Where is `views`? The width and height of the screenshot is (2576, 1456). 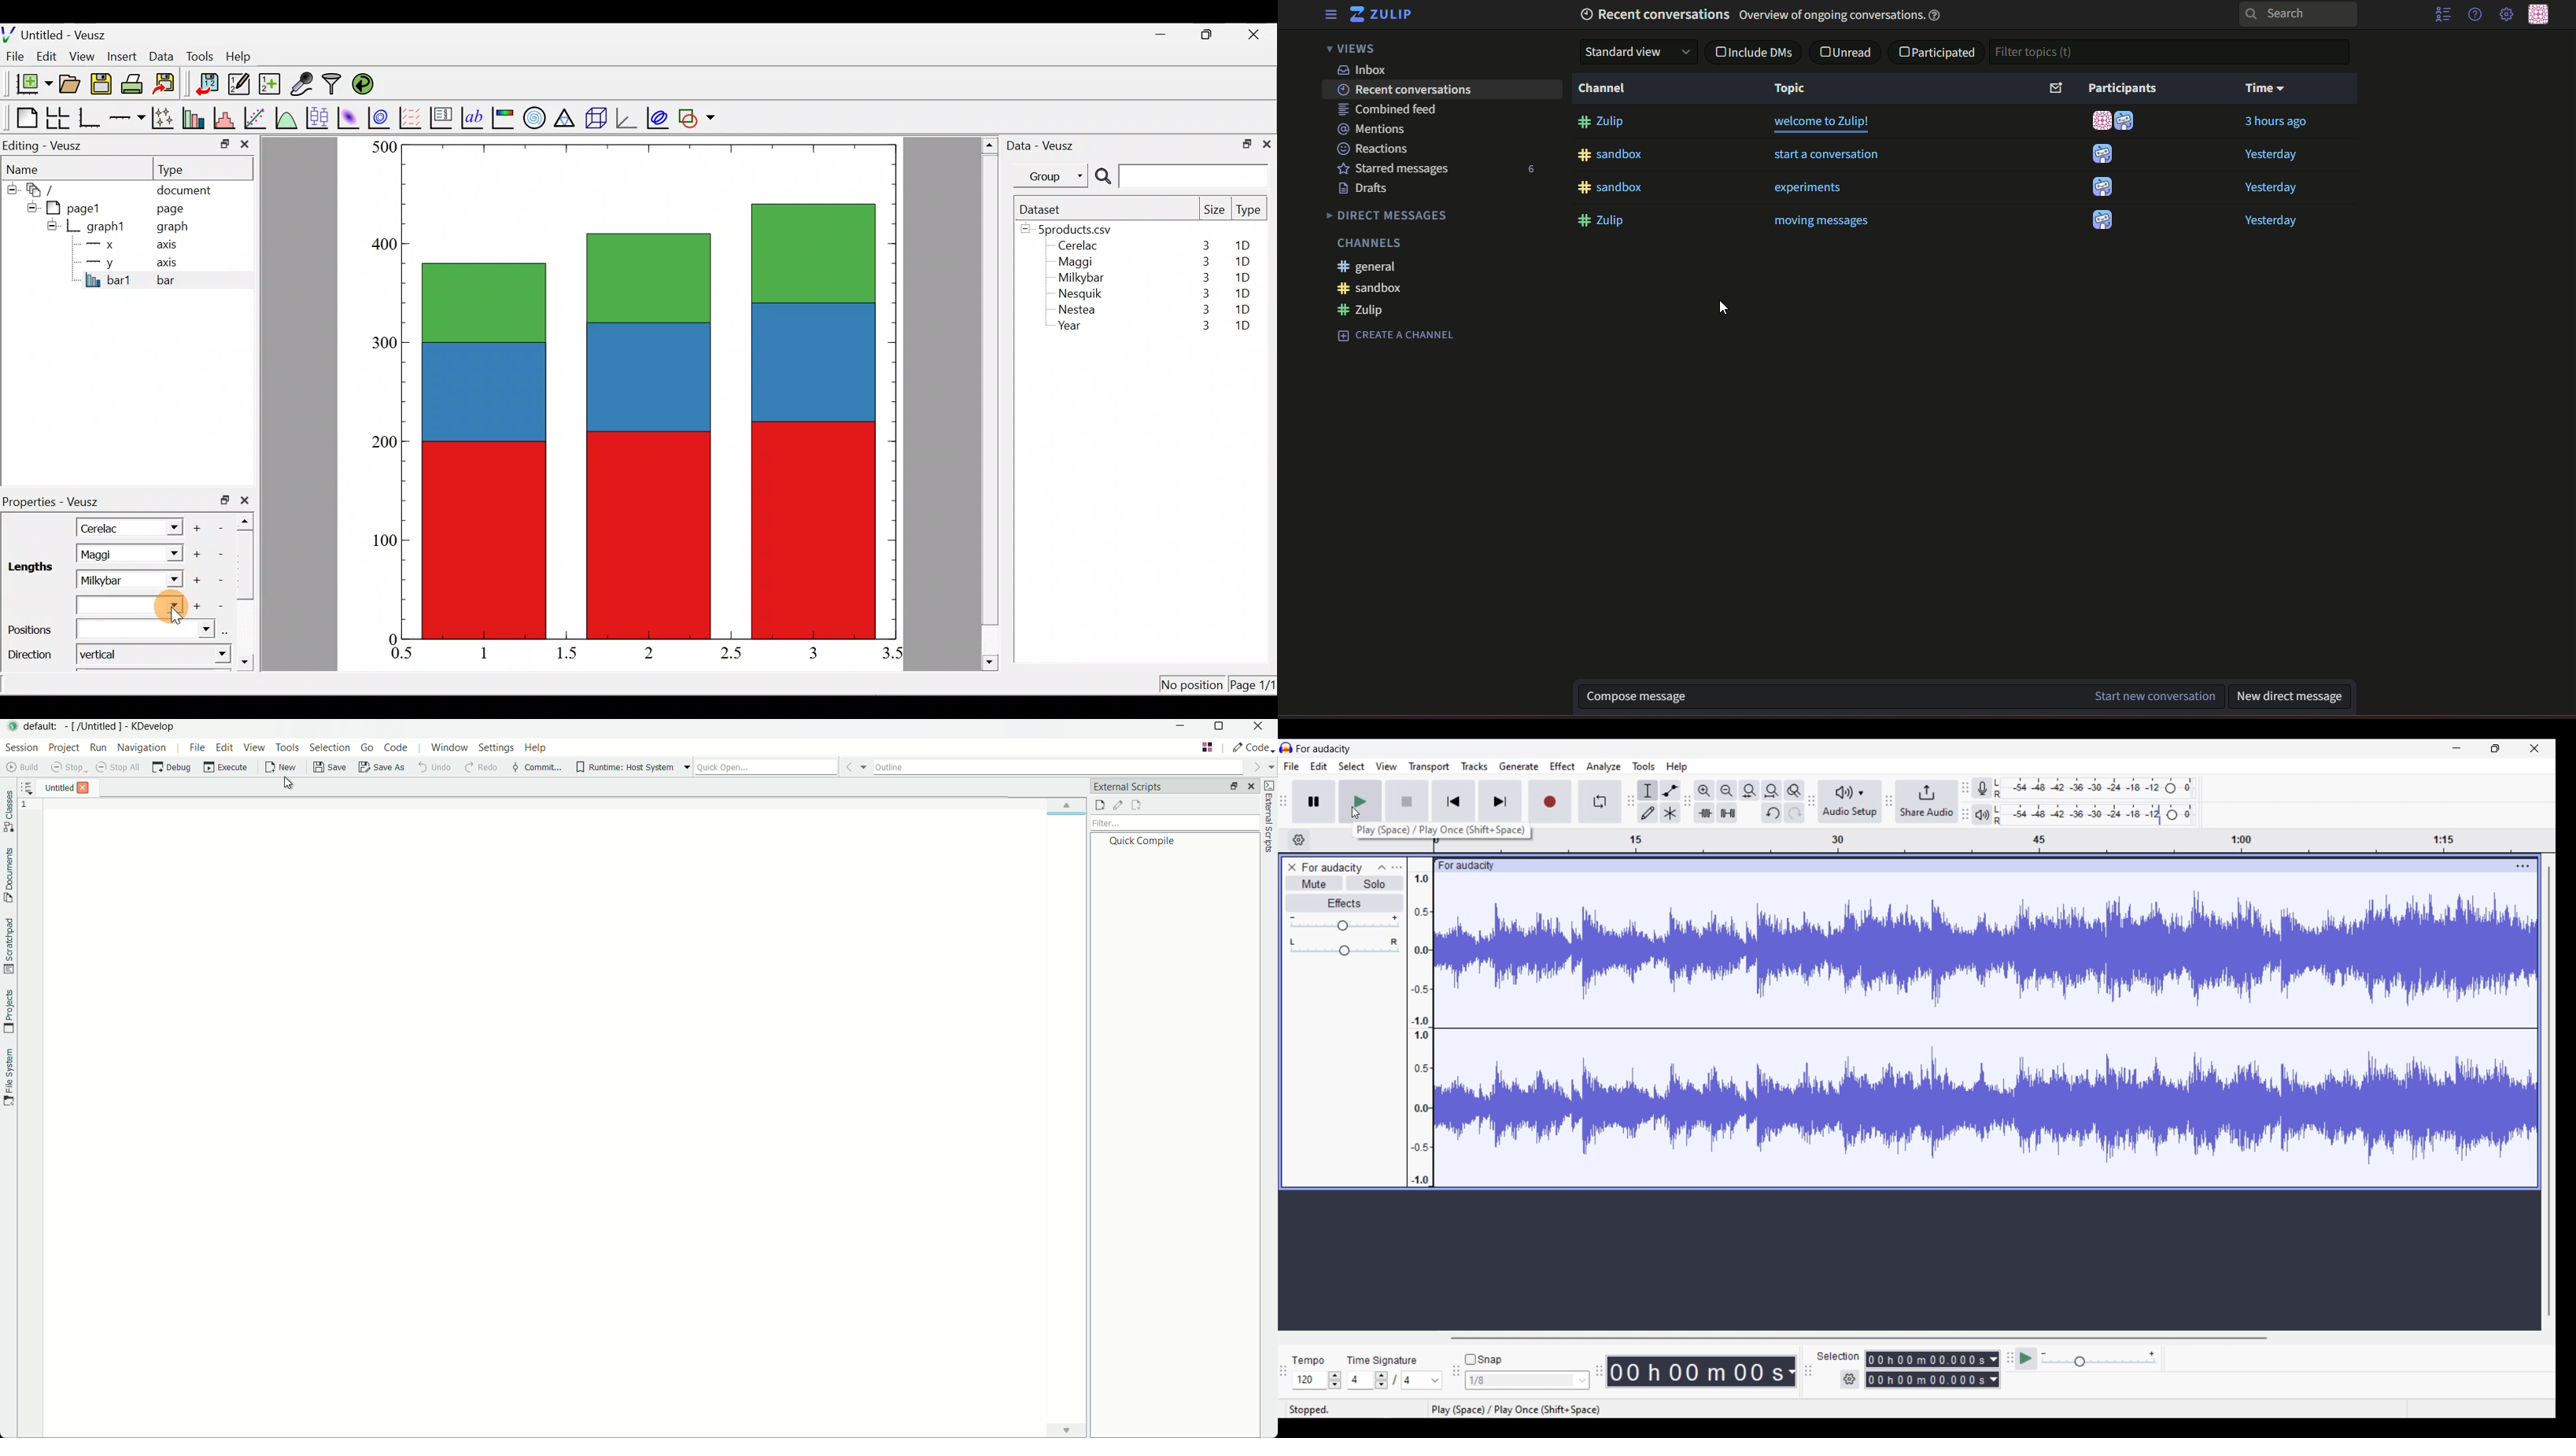 views is located at coordinates (1356, 50).